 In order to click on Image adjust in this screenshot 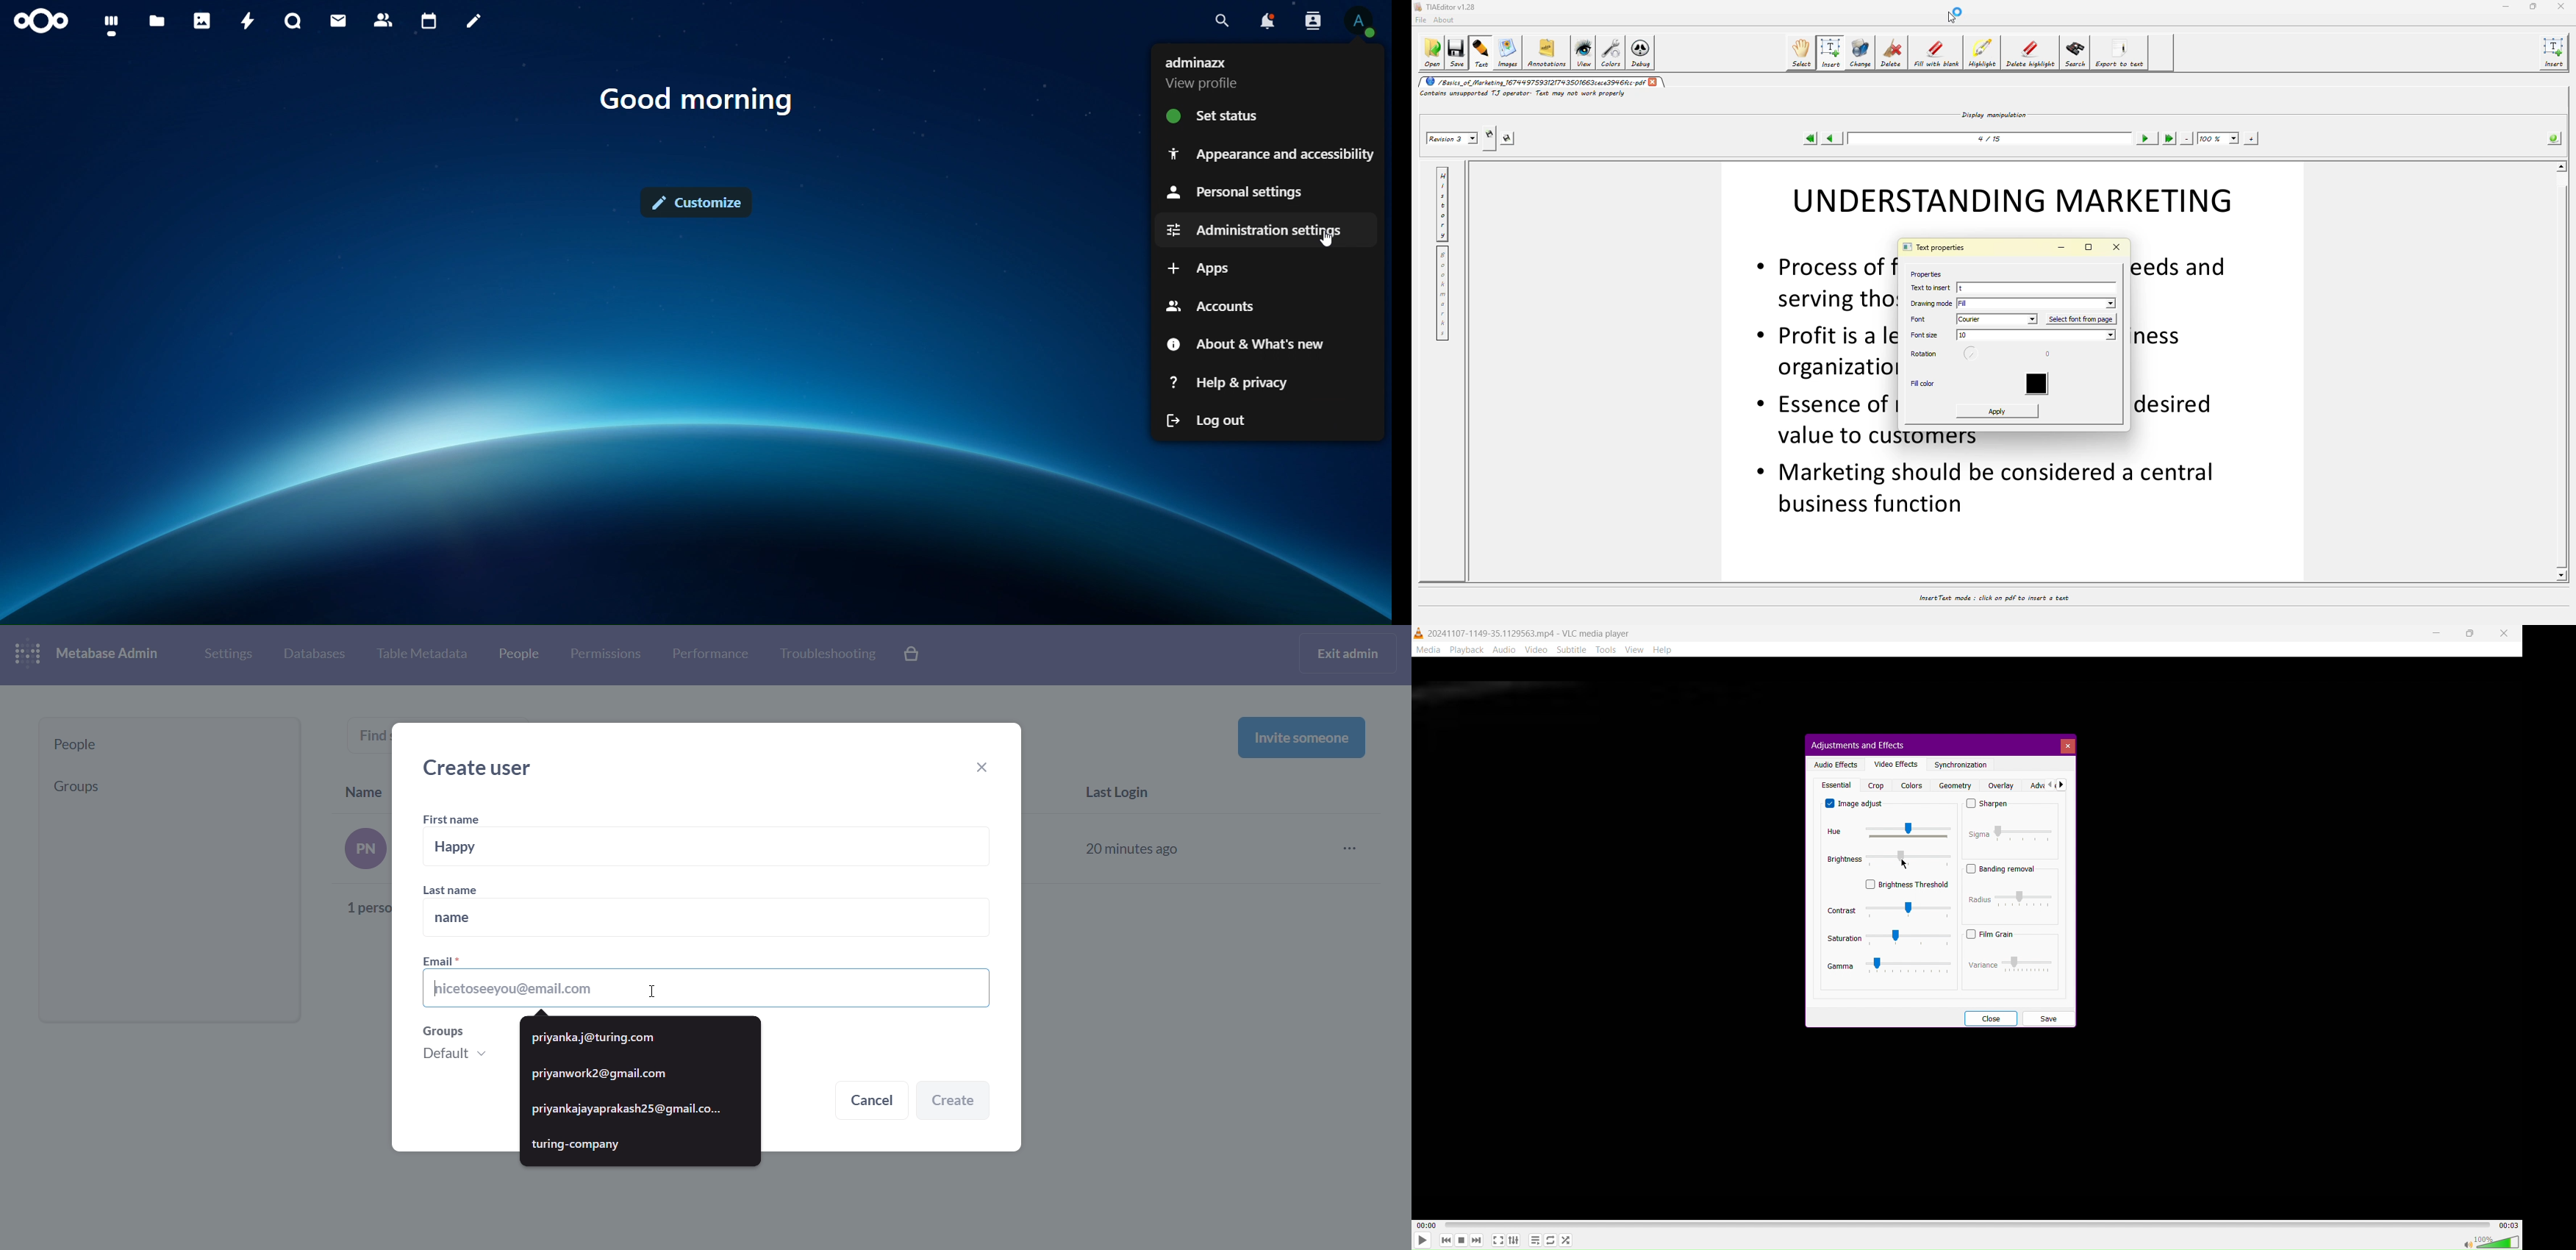, I will do `click(1856, 803)`.